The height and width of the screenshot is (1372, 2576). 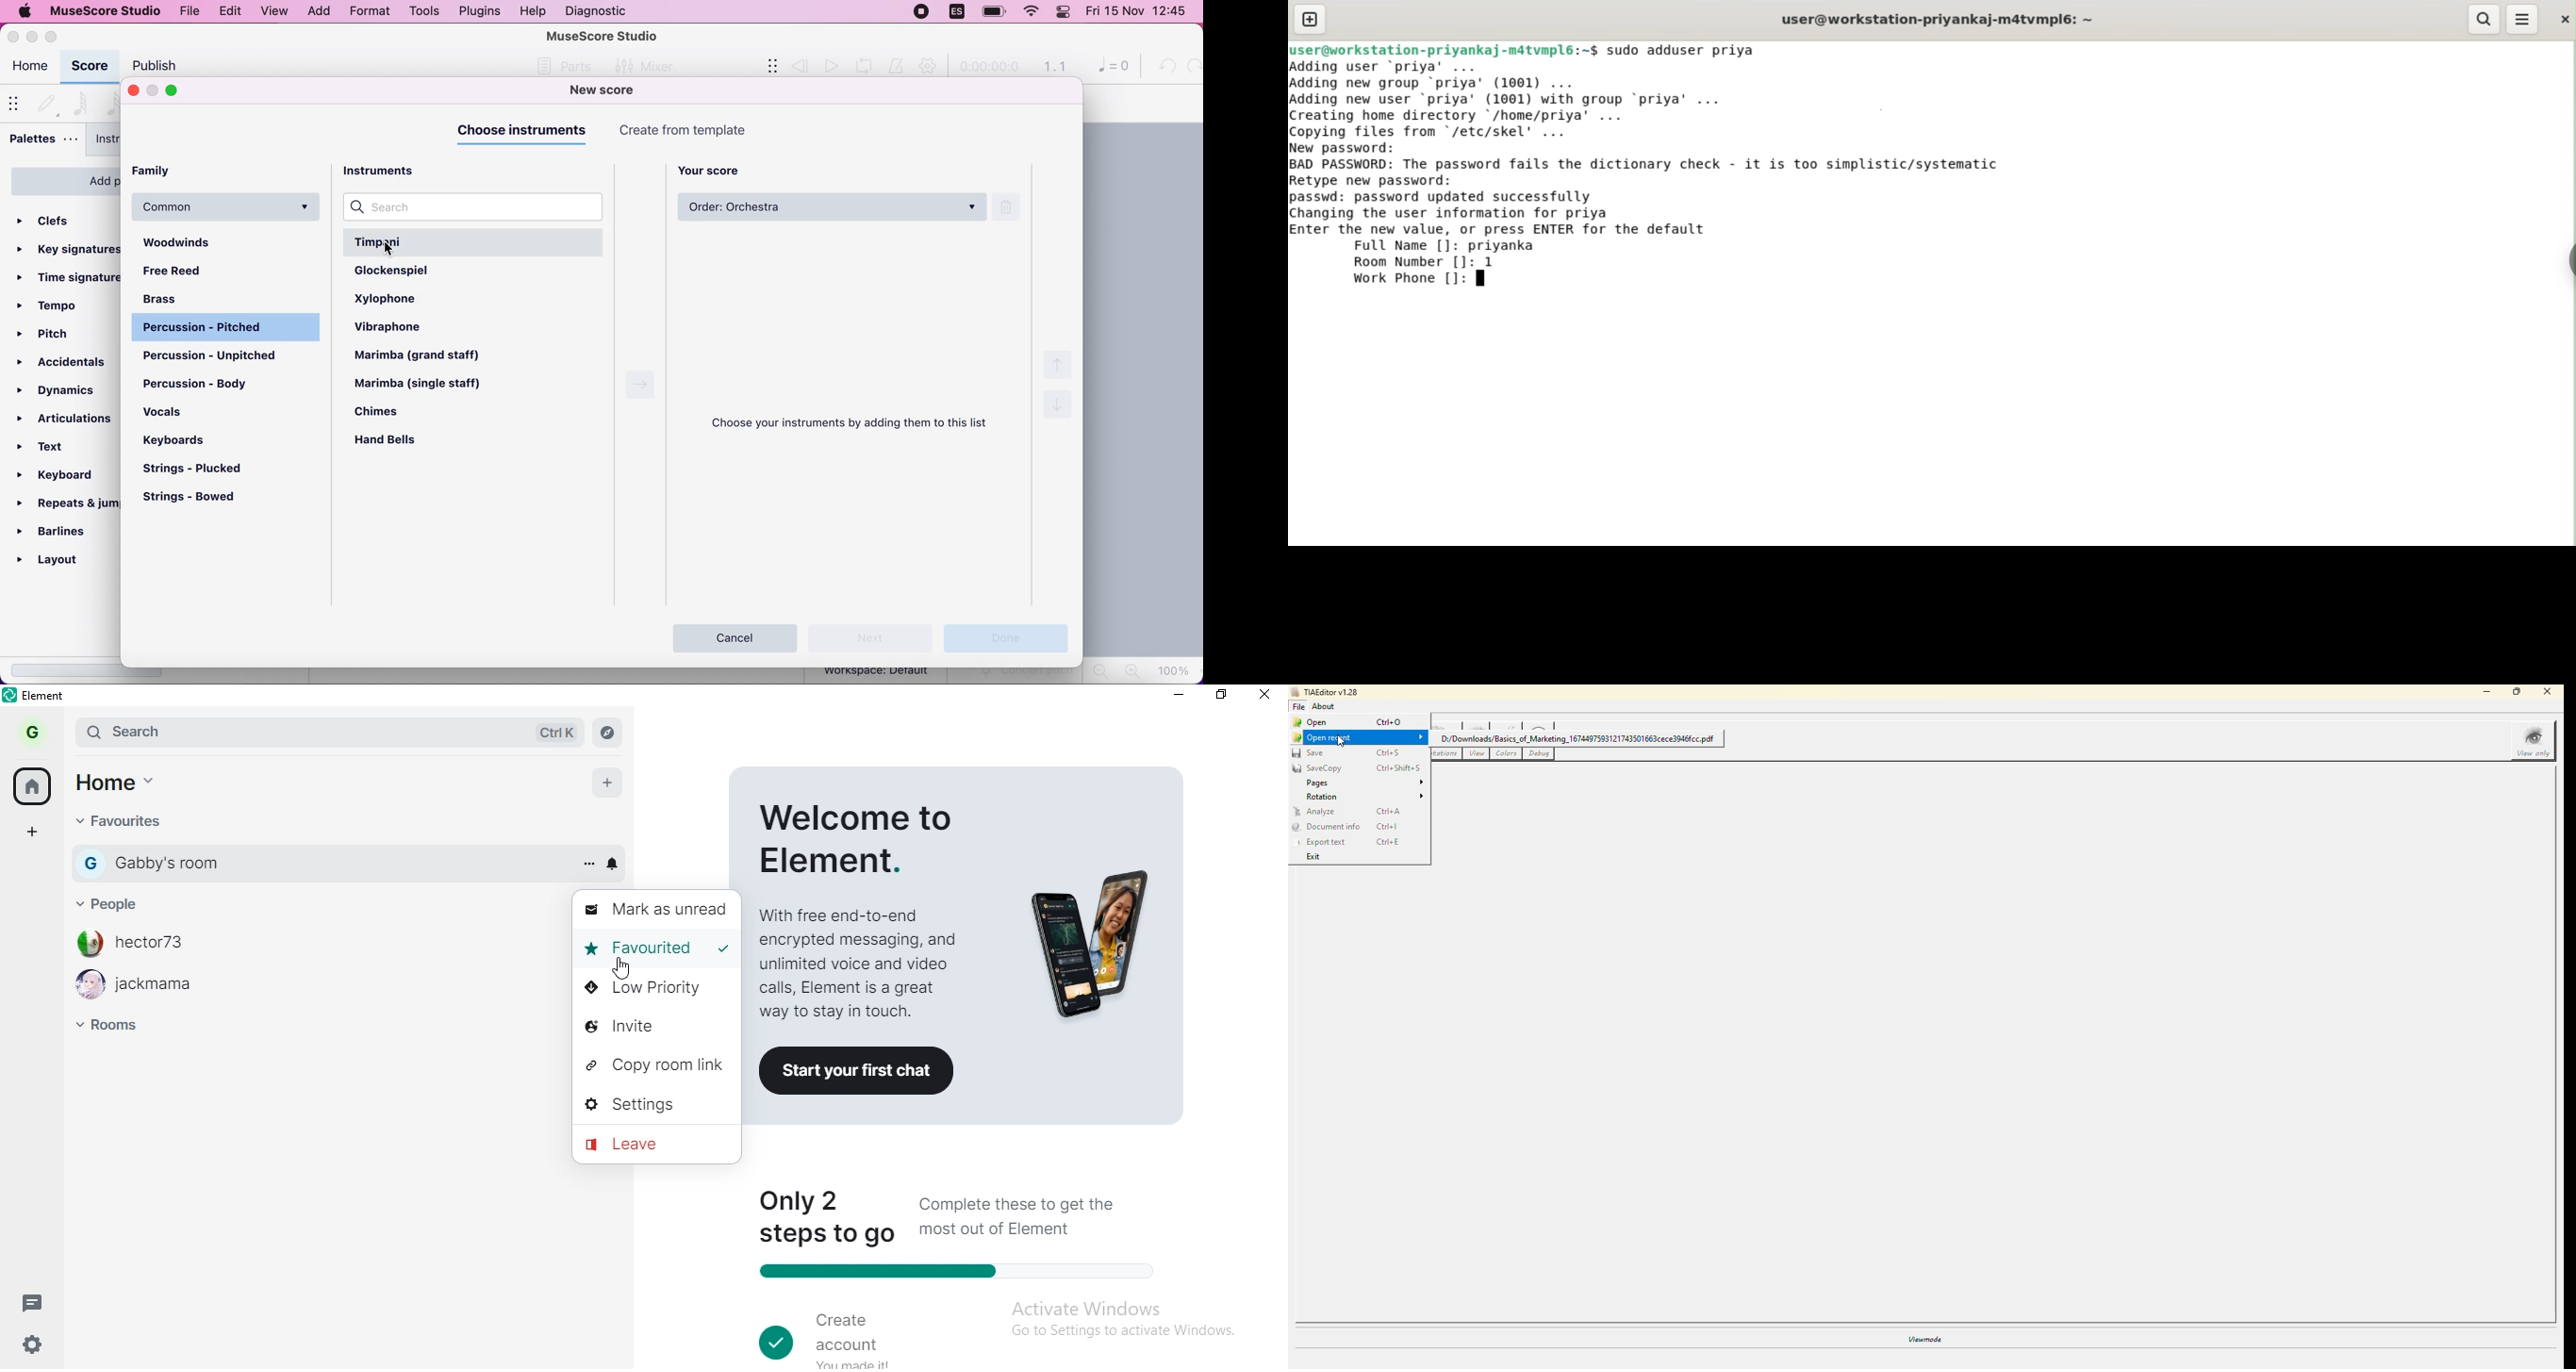 What do you see at coordinates (957, 12) in the screenshot?
I see `language` at bounding box center [957, 12].